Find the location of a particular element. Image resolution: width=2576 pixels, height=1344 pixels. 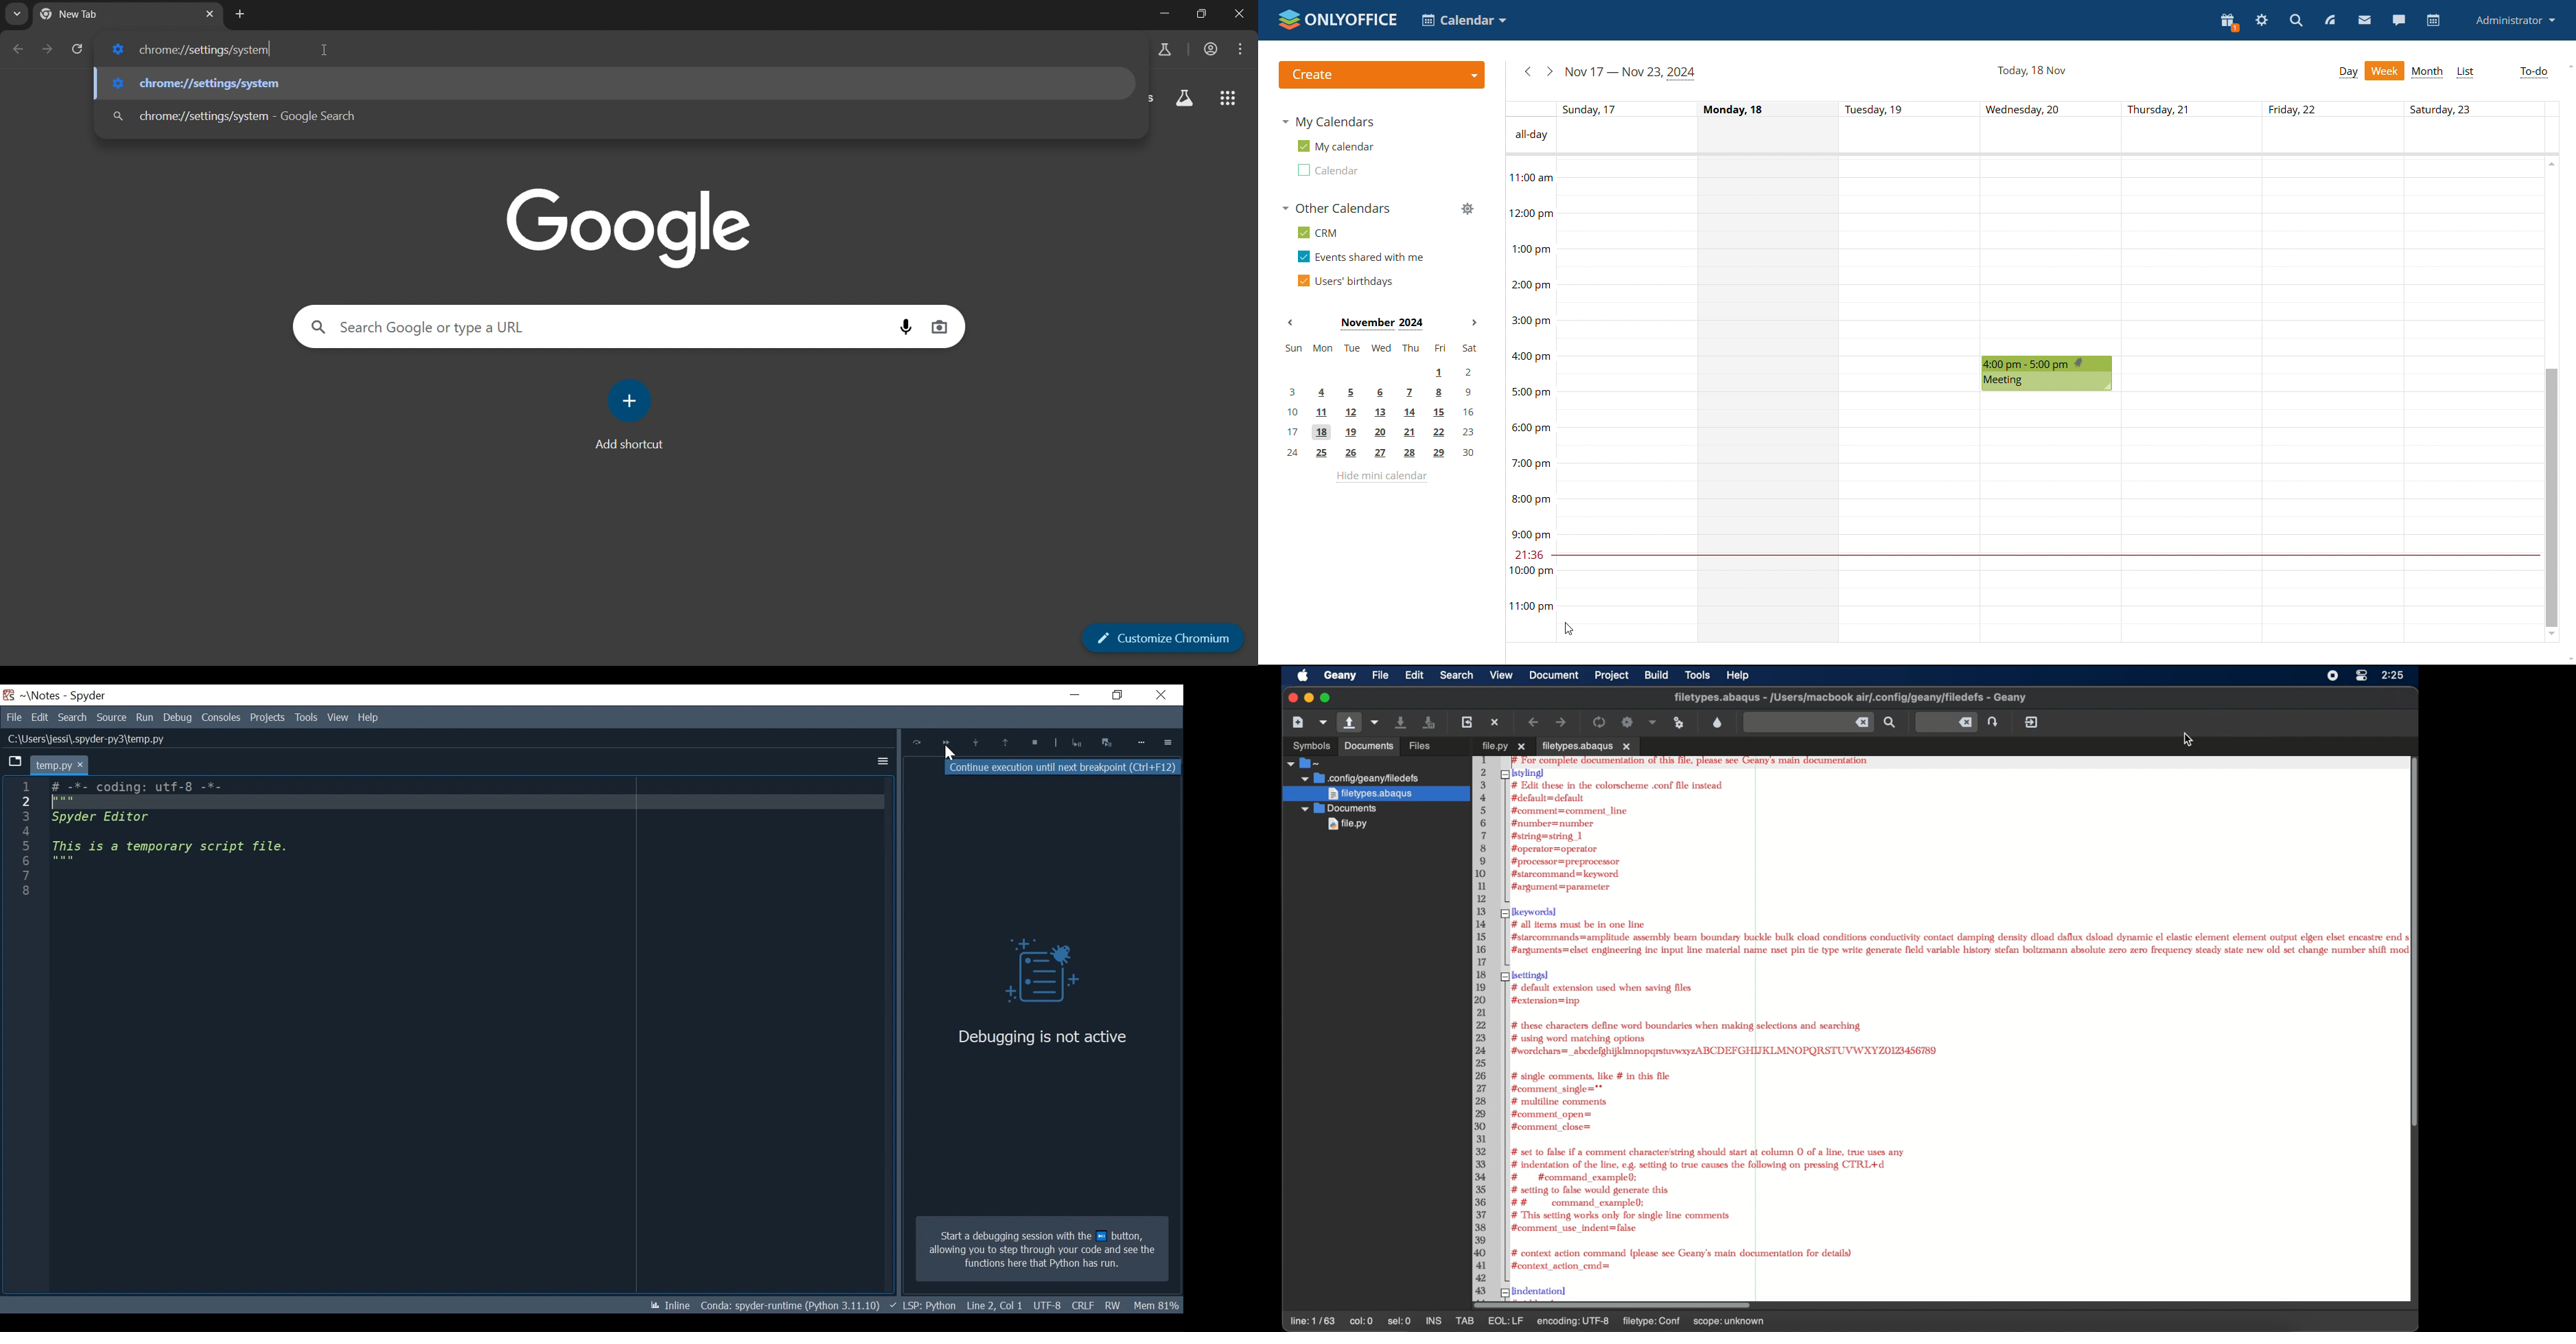

Stop Debugging is located at coordinates (1033, 744).